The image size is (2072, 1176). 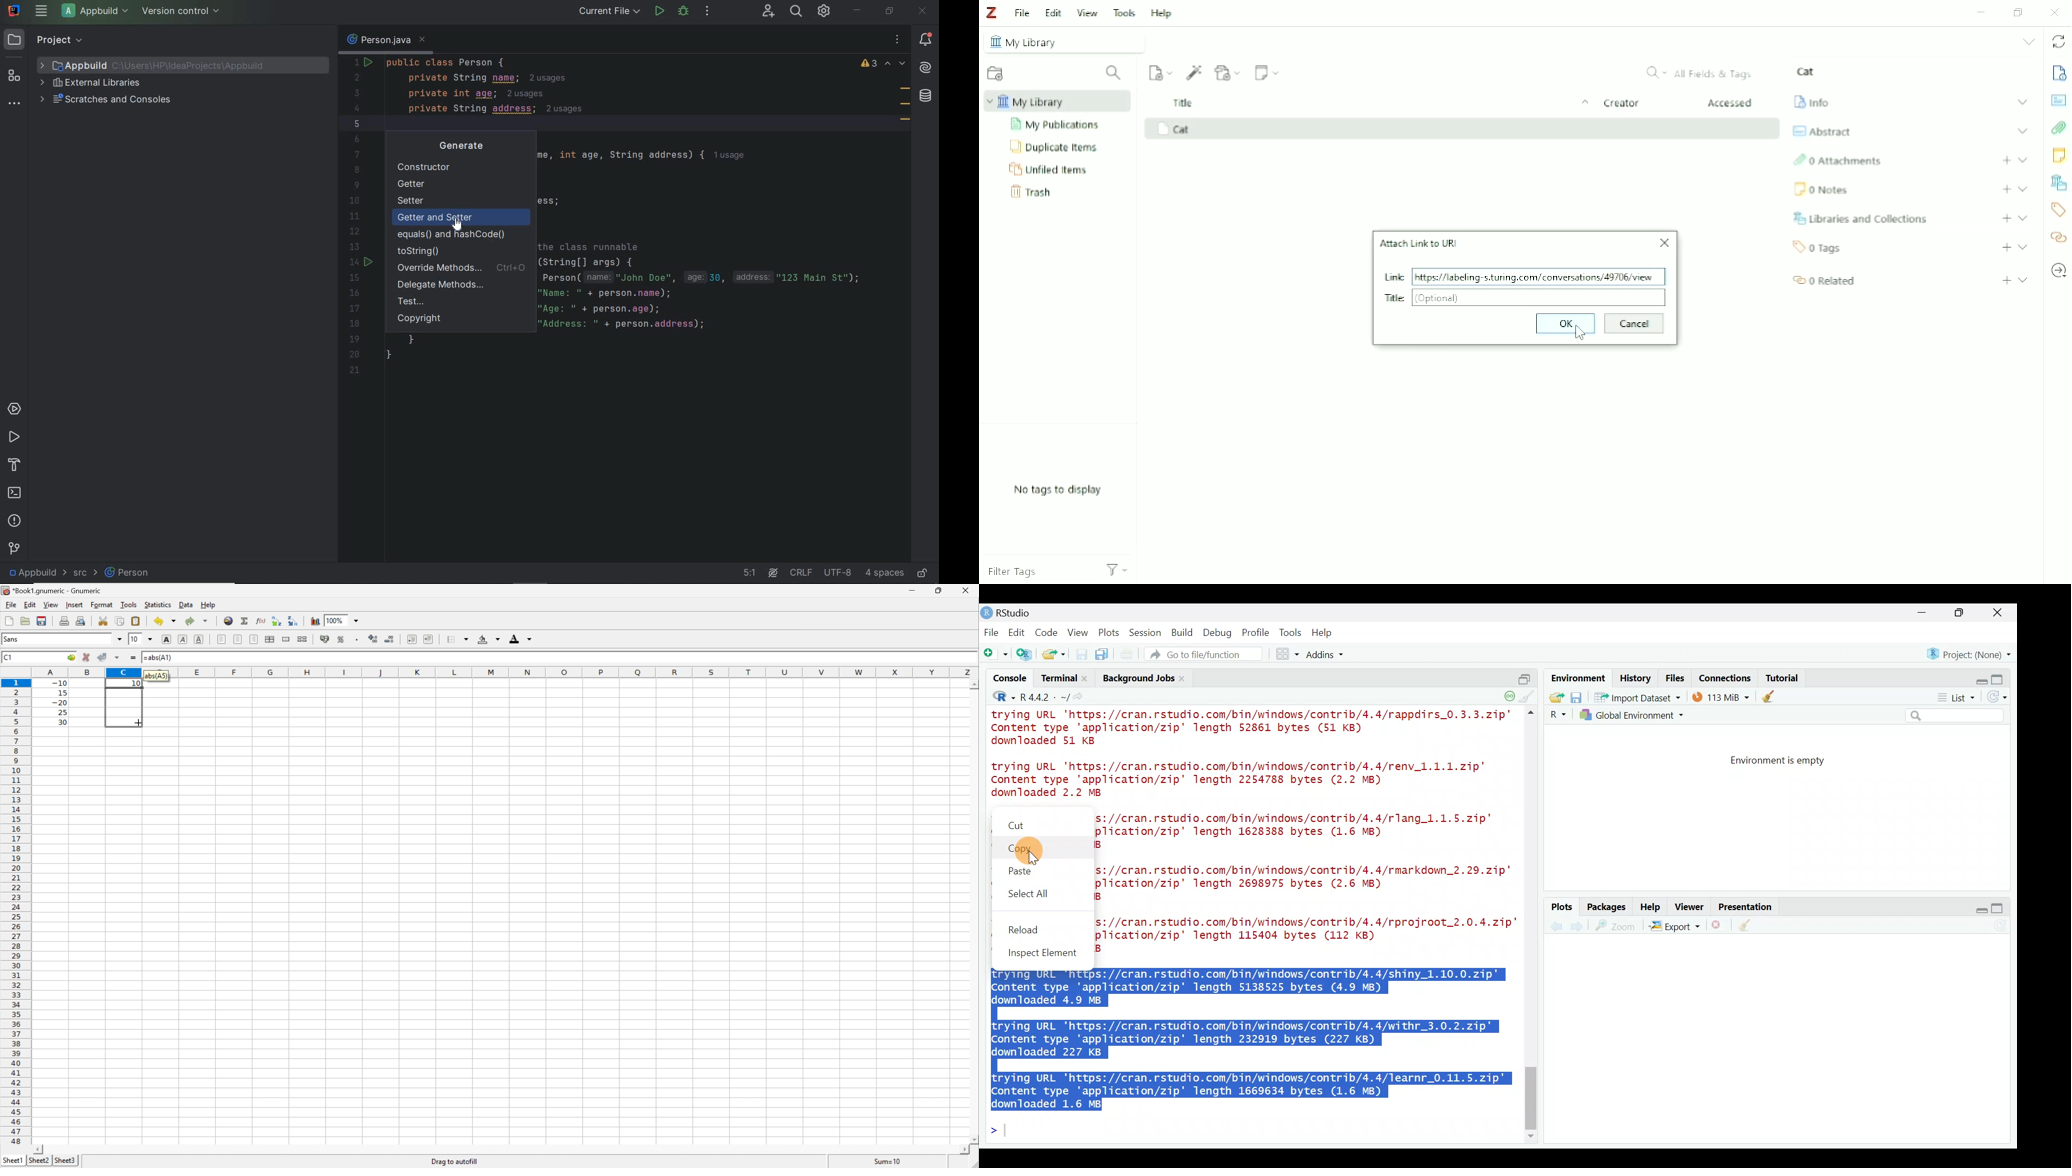 I want to click on Workspace panes, so click(x=1288, y=654).